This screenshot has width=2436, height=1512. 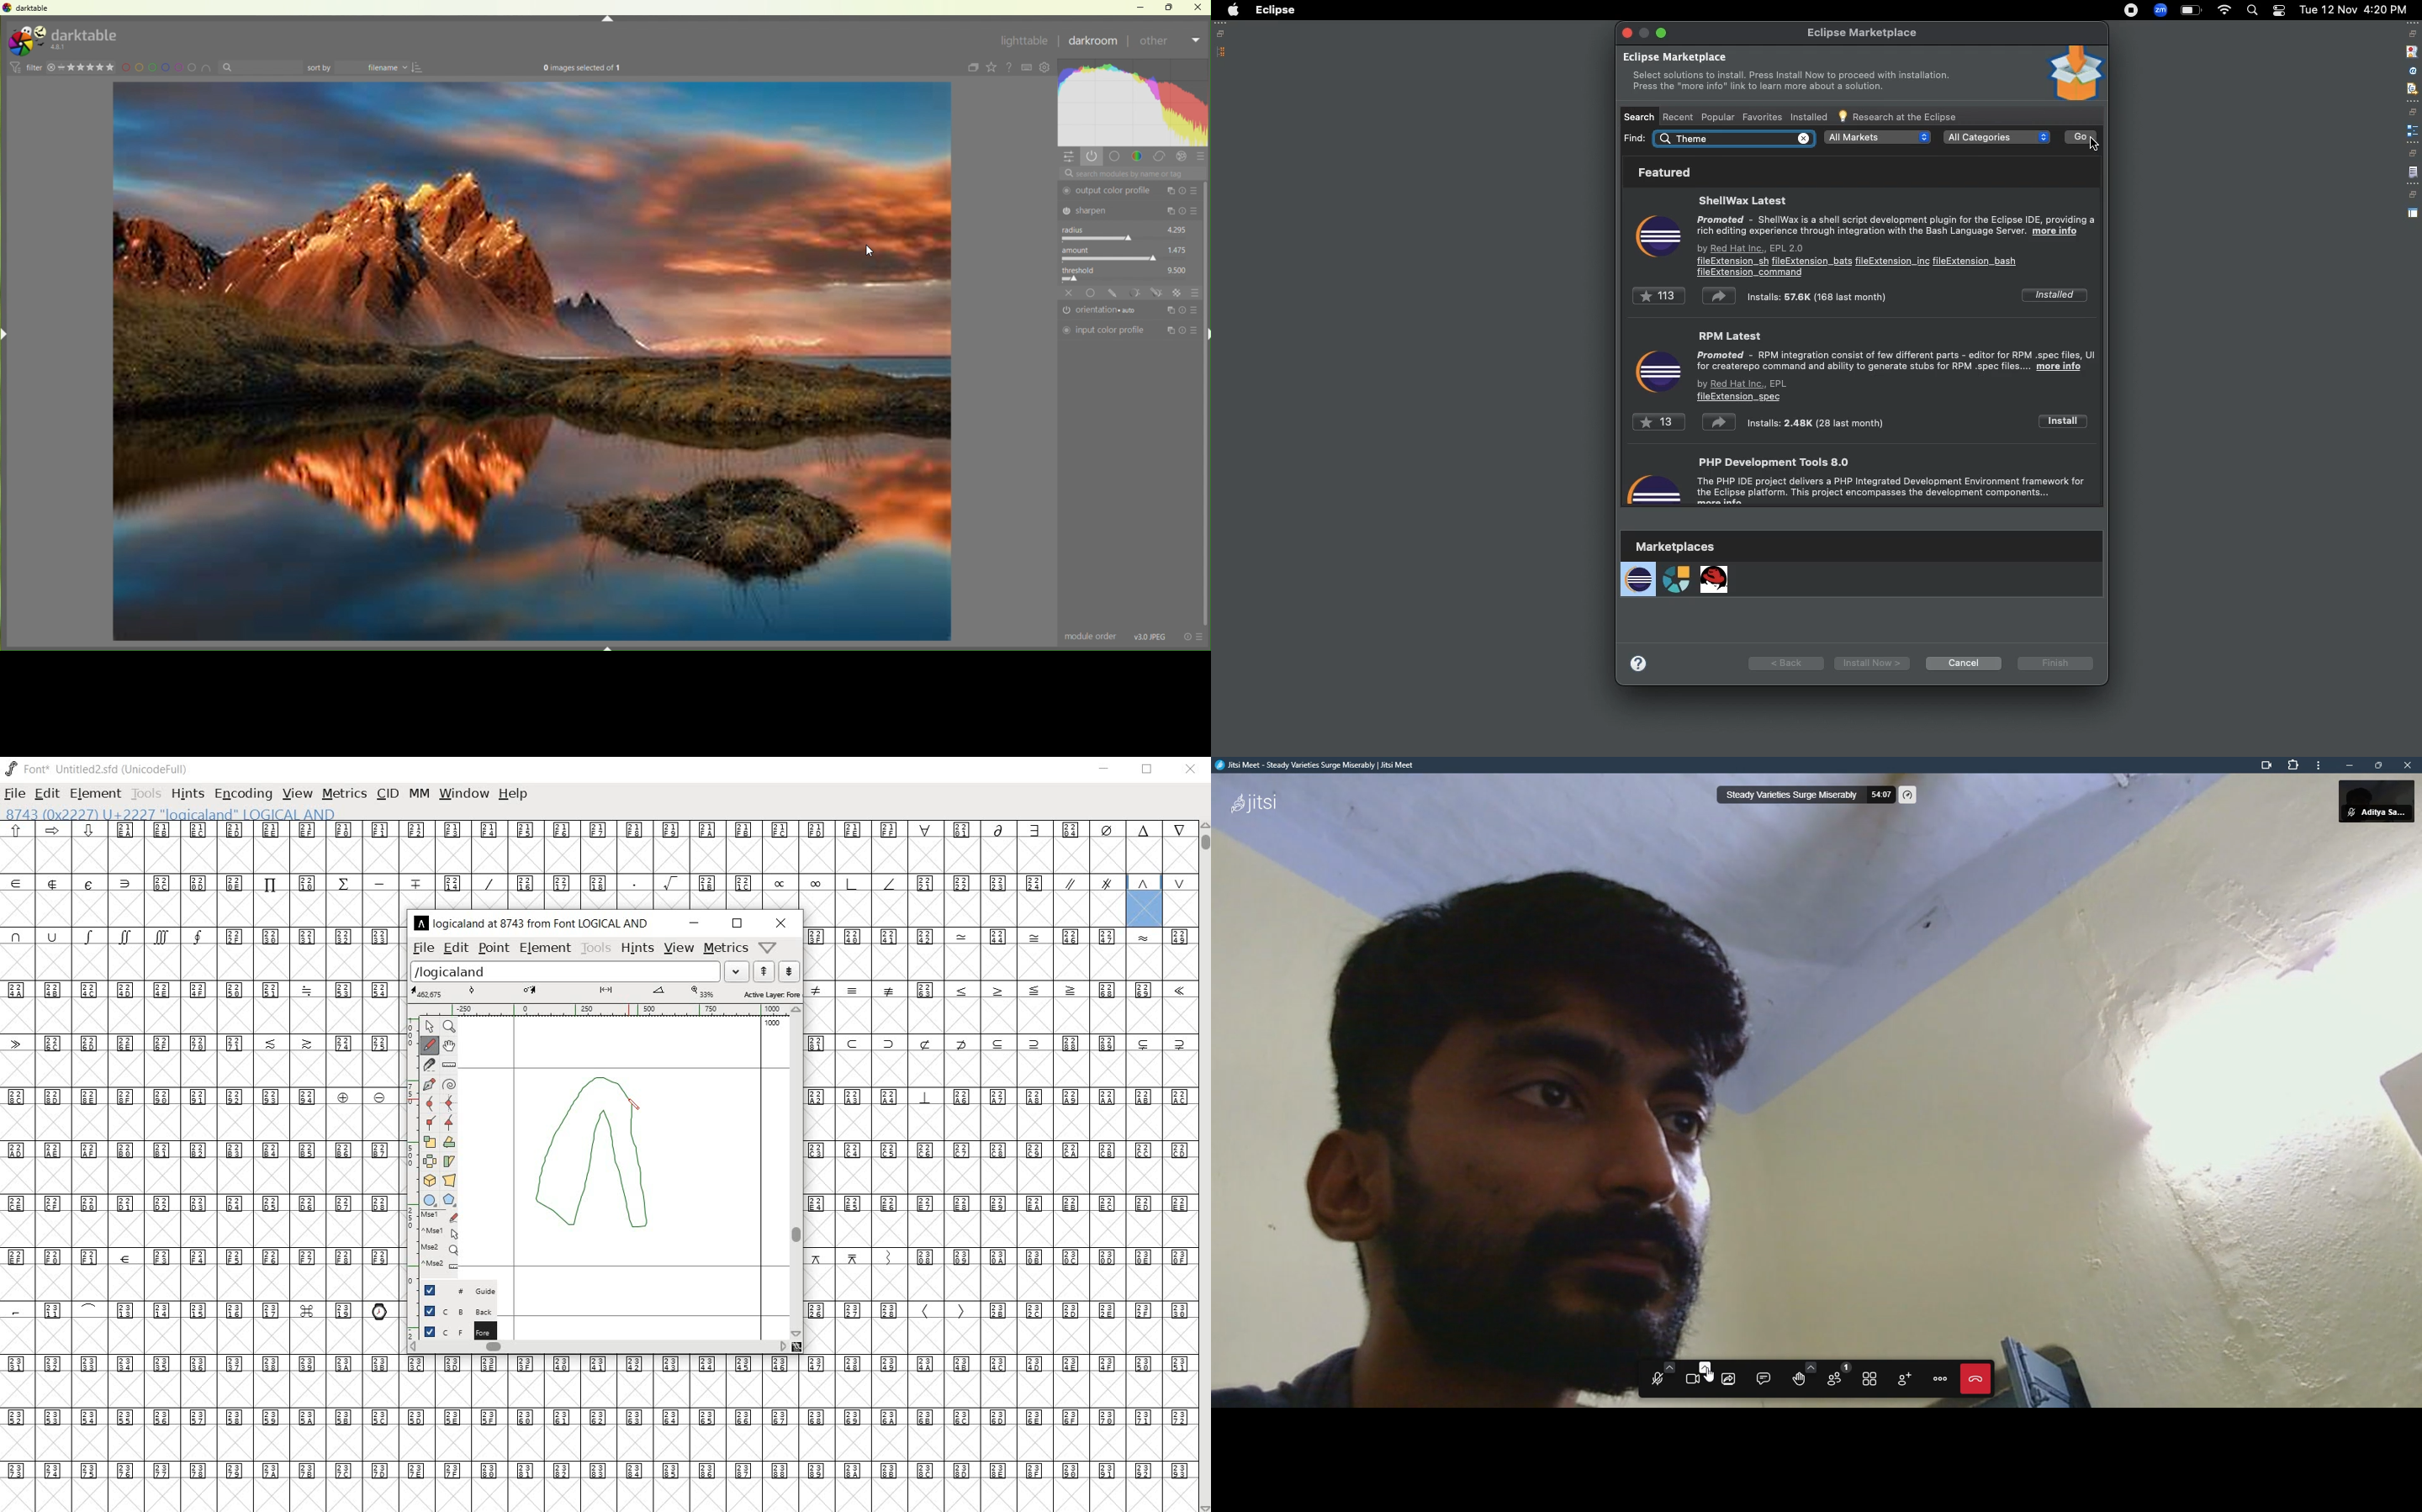 What do you see at coordinates (1707, 1375) in the screenshot?
I see `Cursor` at bounding box center [1707, 1375].